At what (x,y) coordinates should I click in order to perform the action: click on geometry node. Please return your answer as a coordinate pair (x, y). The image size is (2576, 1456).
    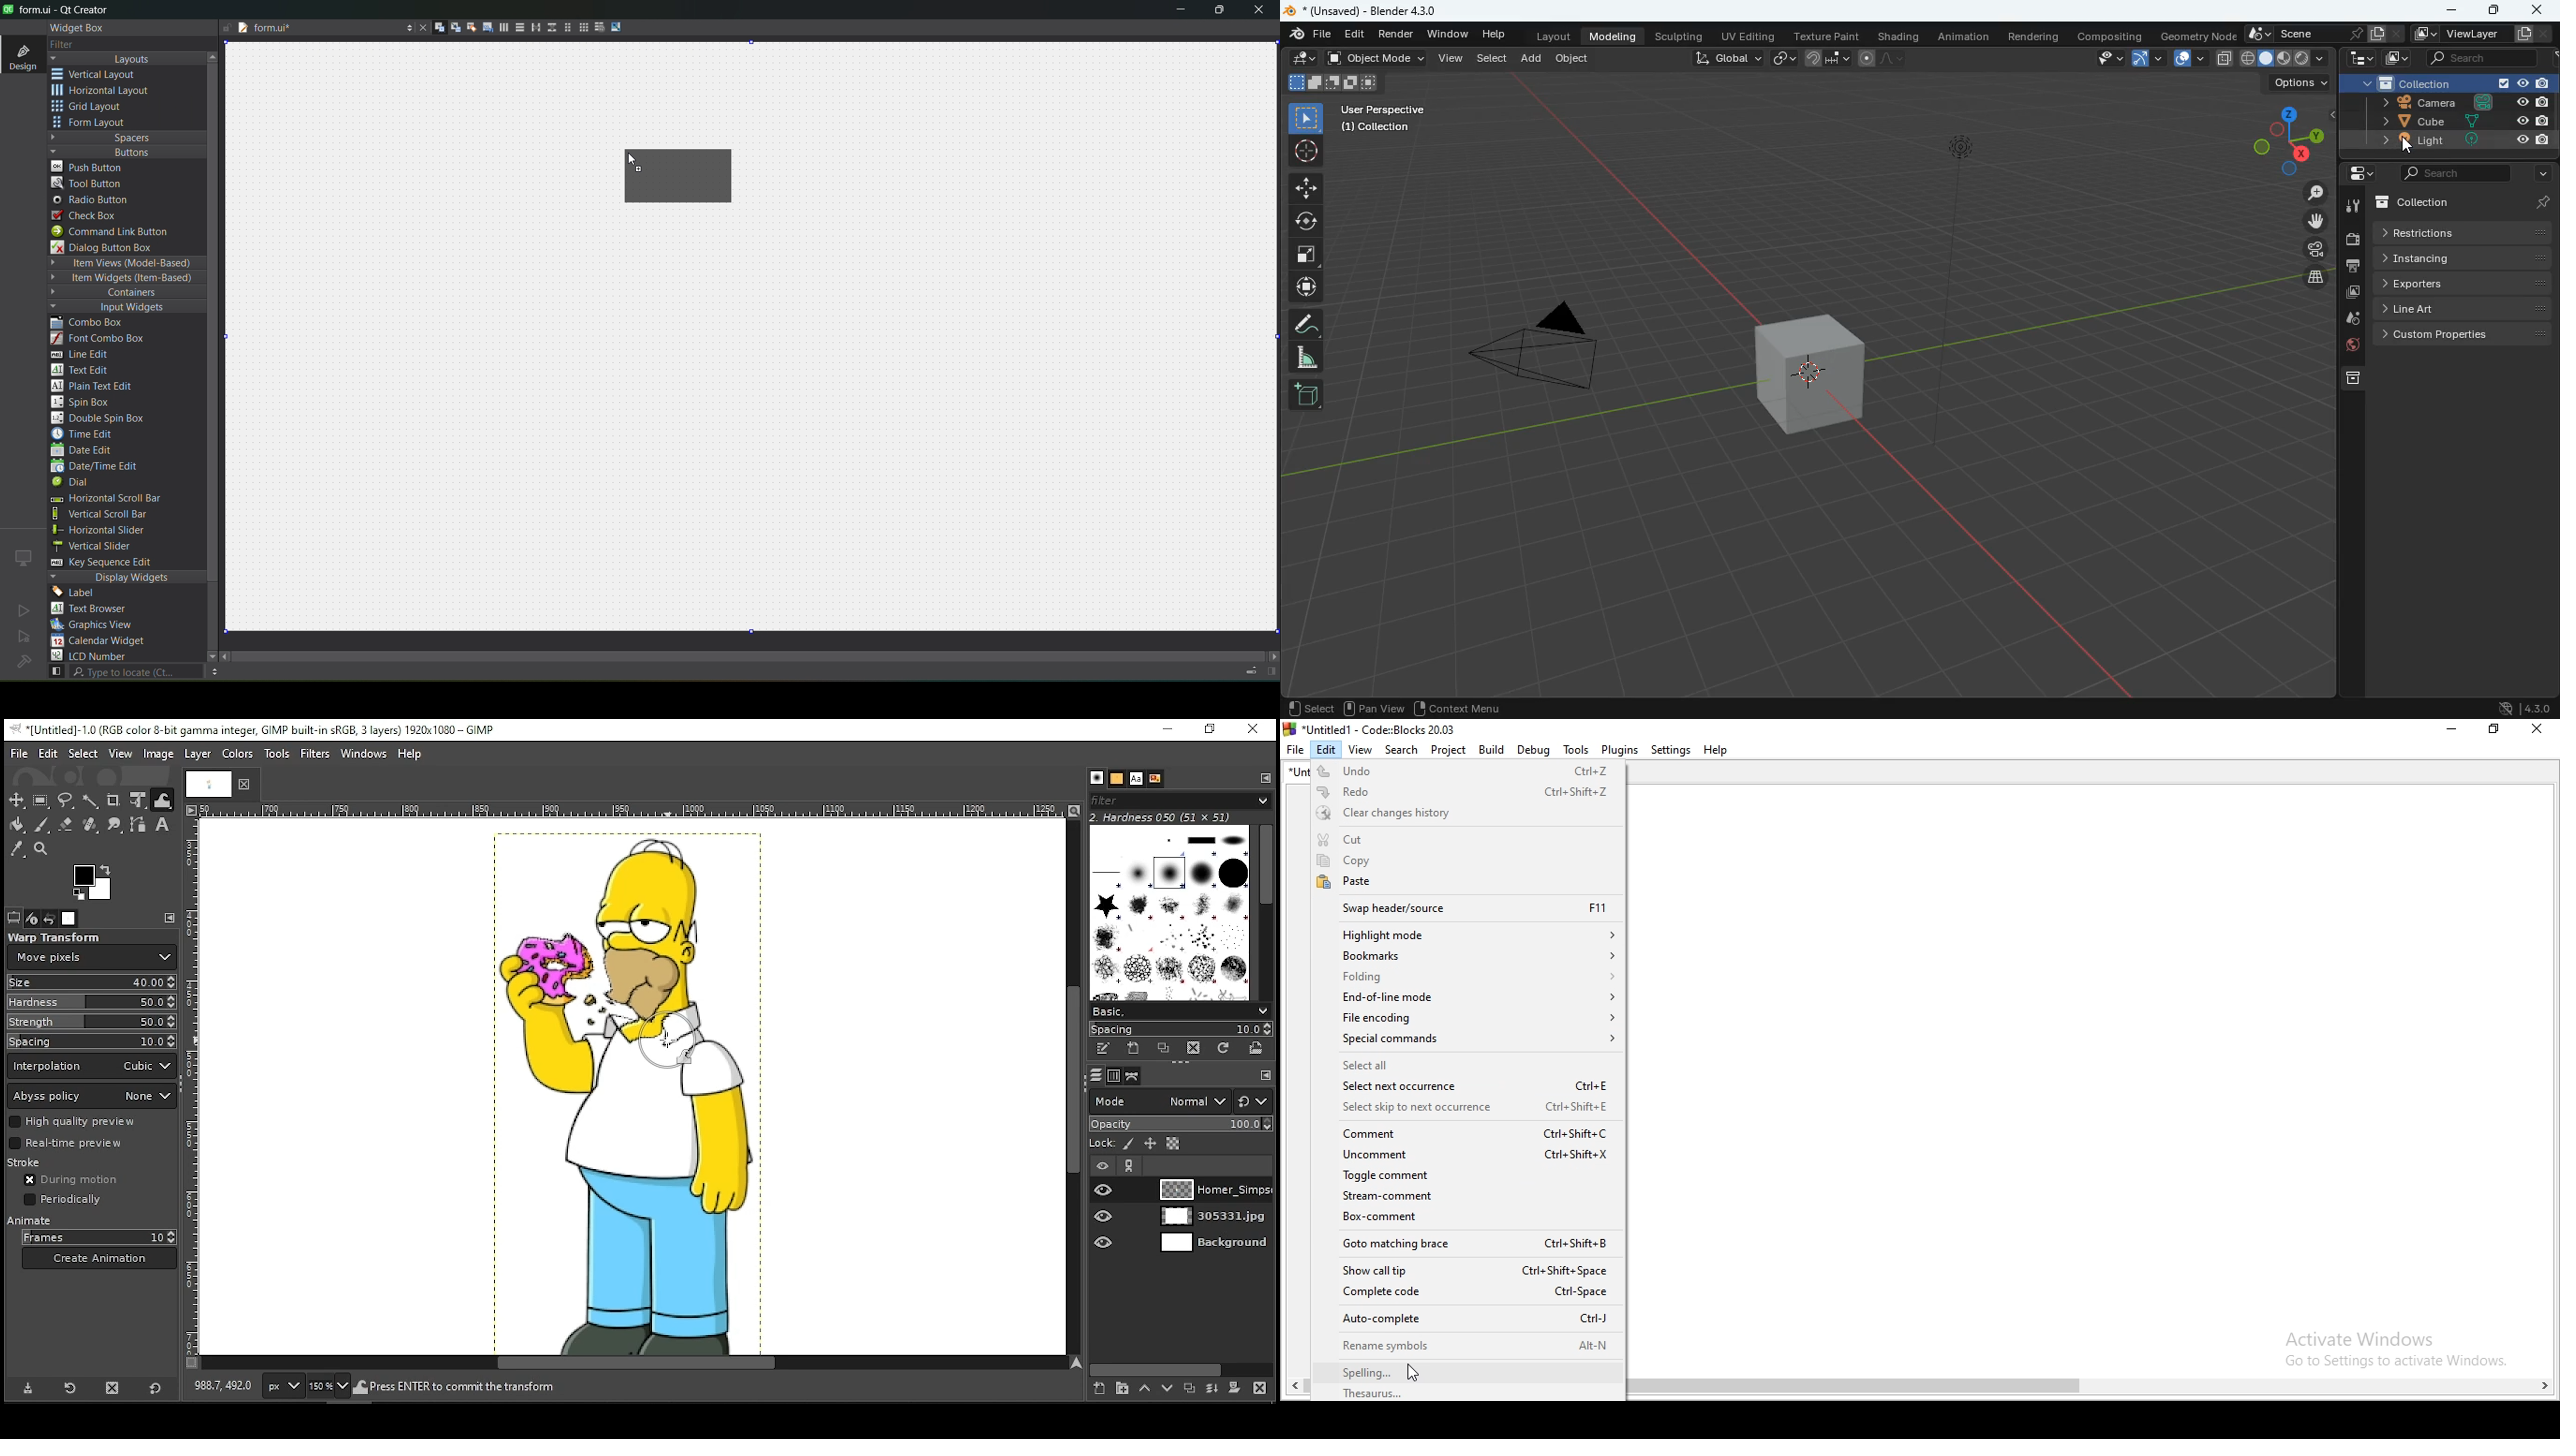
    Looking at the image, I should click on (2199, 36).